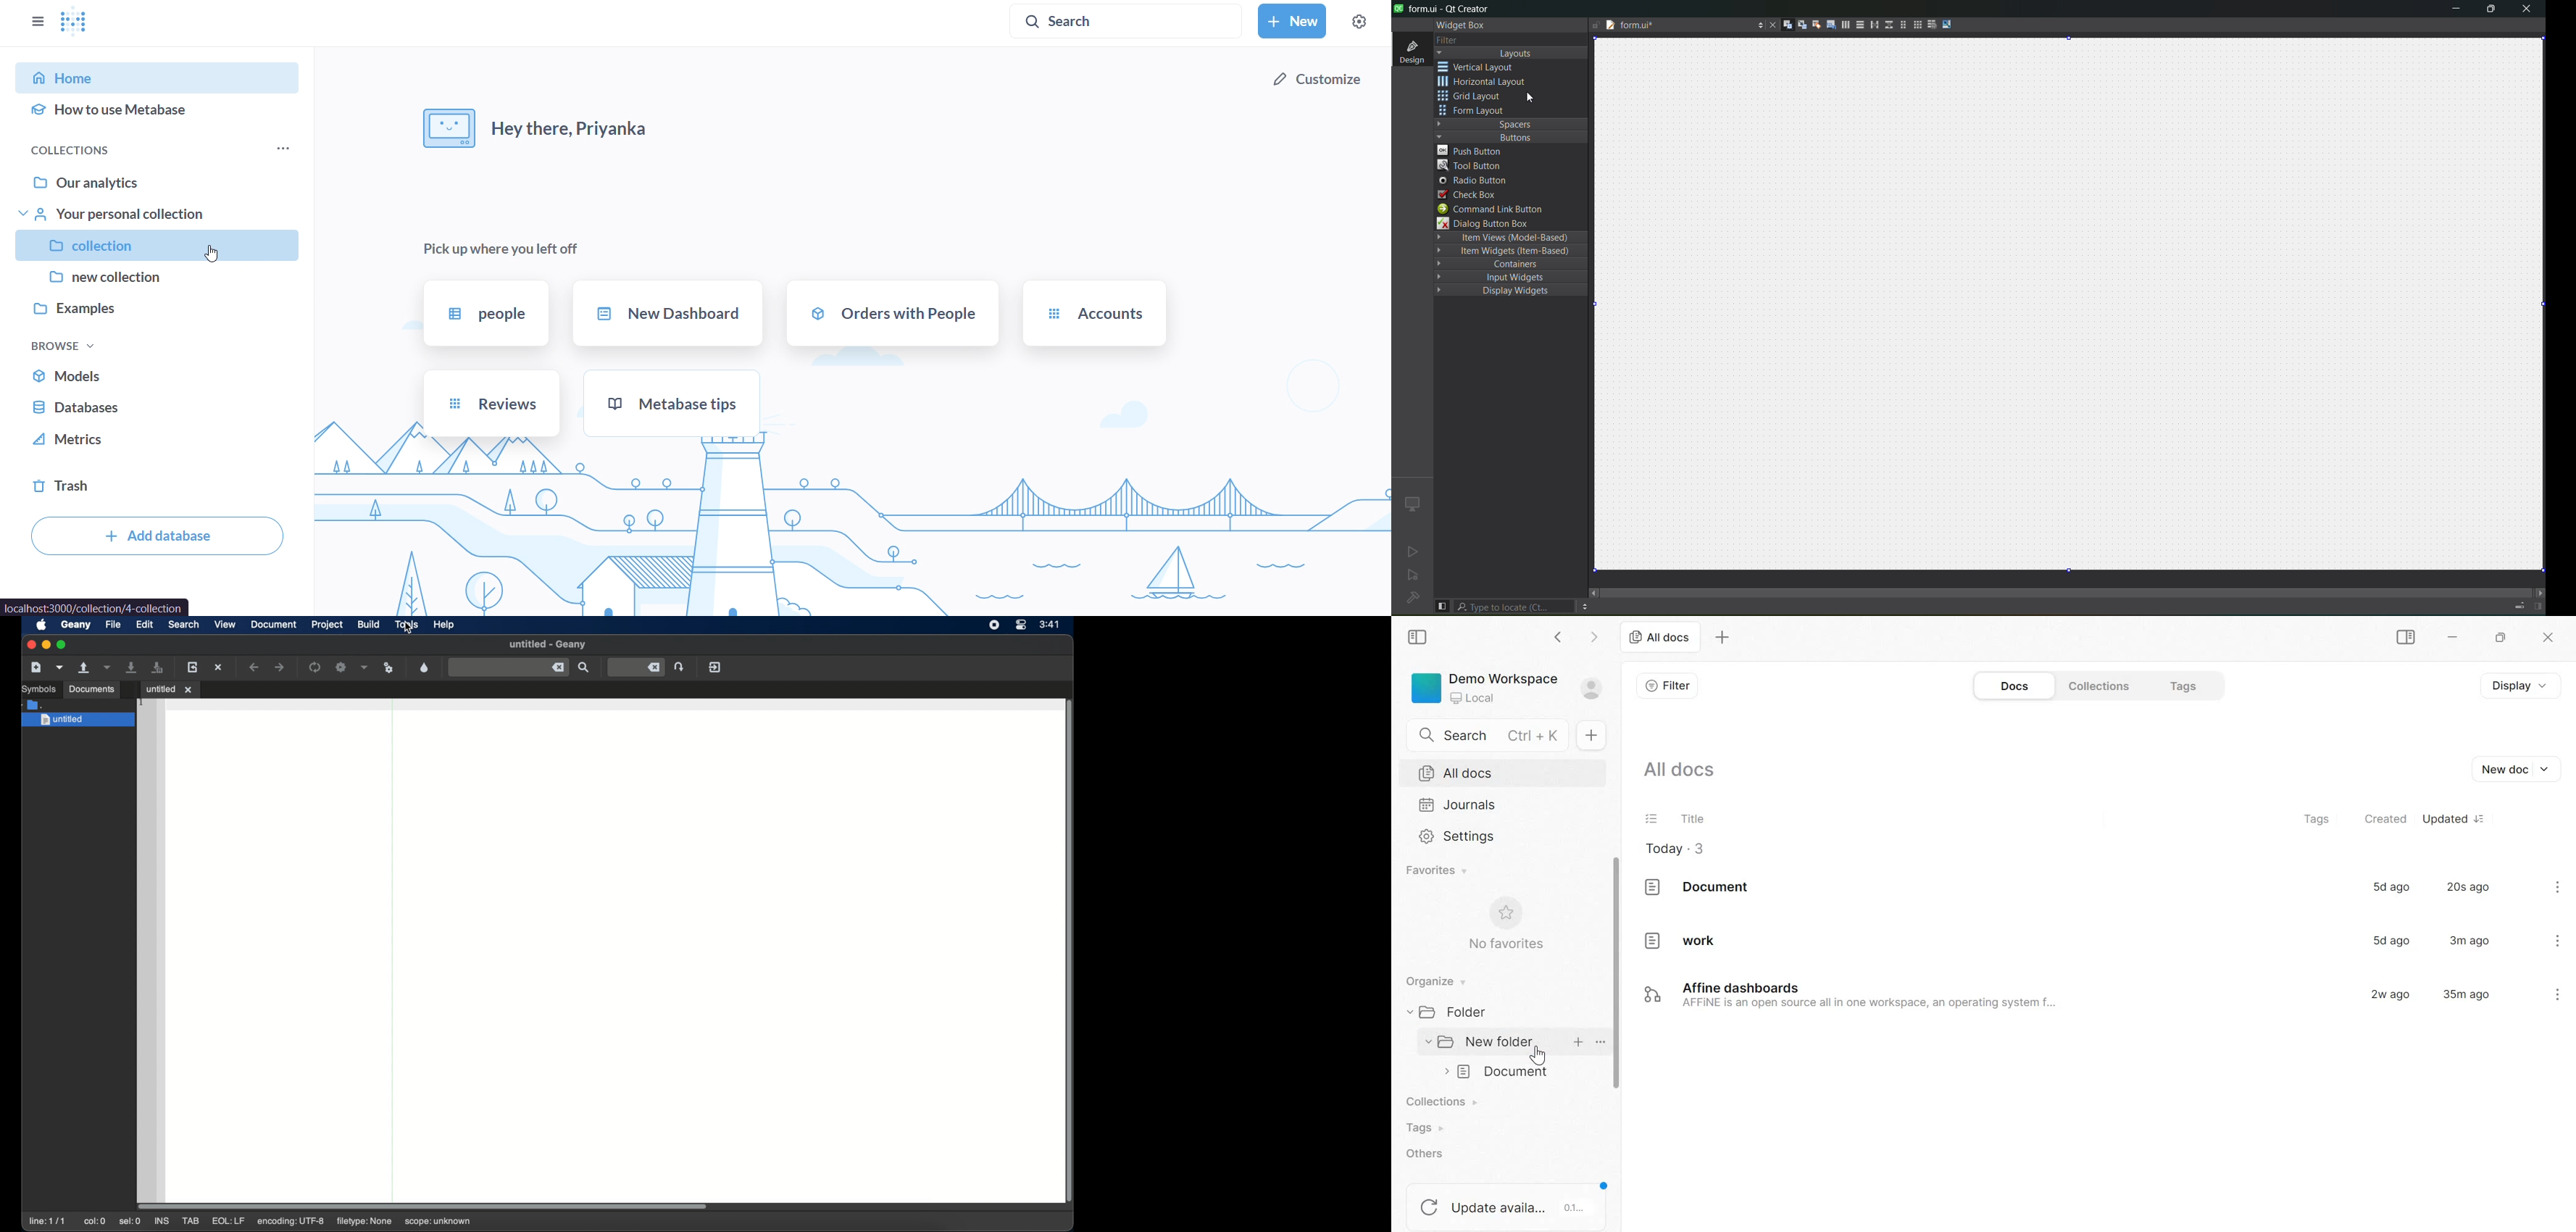 The image size is (2576, 1232). Describe the element at coordinates (364, 667) in the screenshot. I see `choose more build actions` at that location.